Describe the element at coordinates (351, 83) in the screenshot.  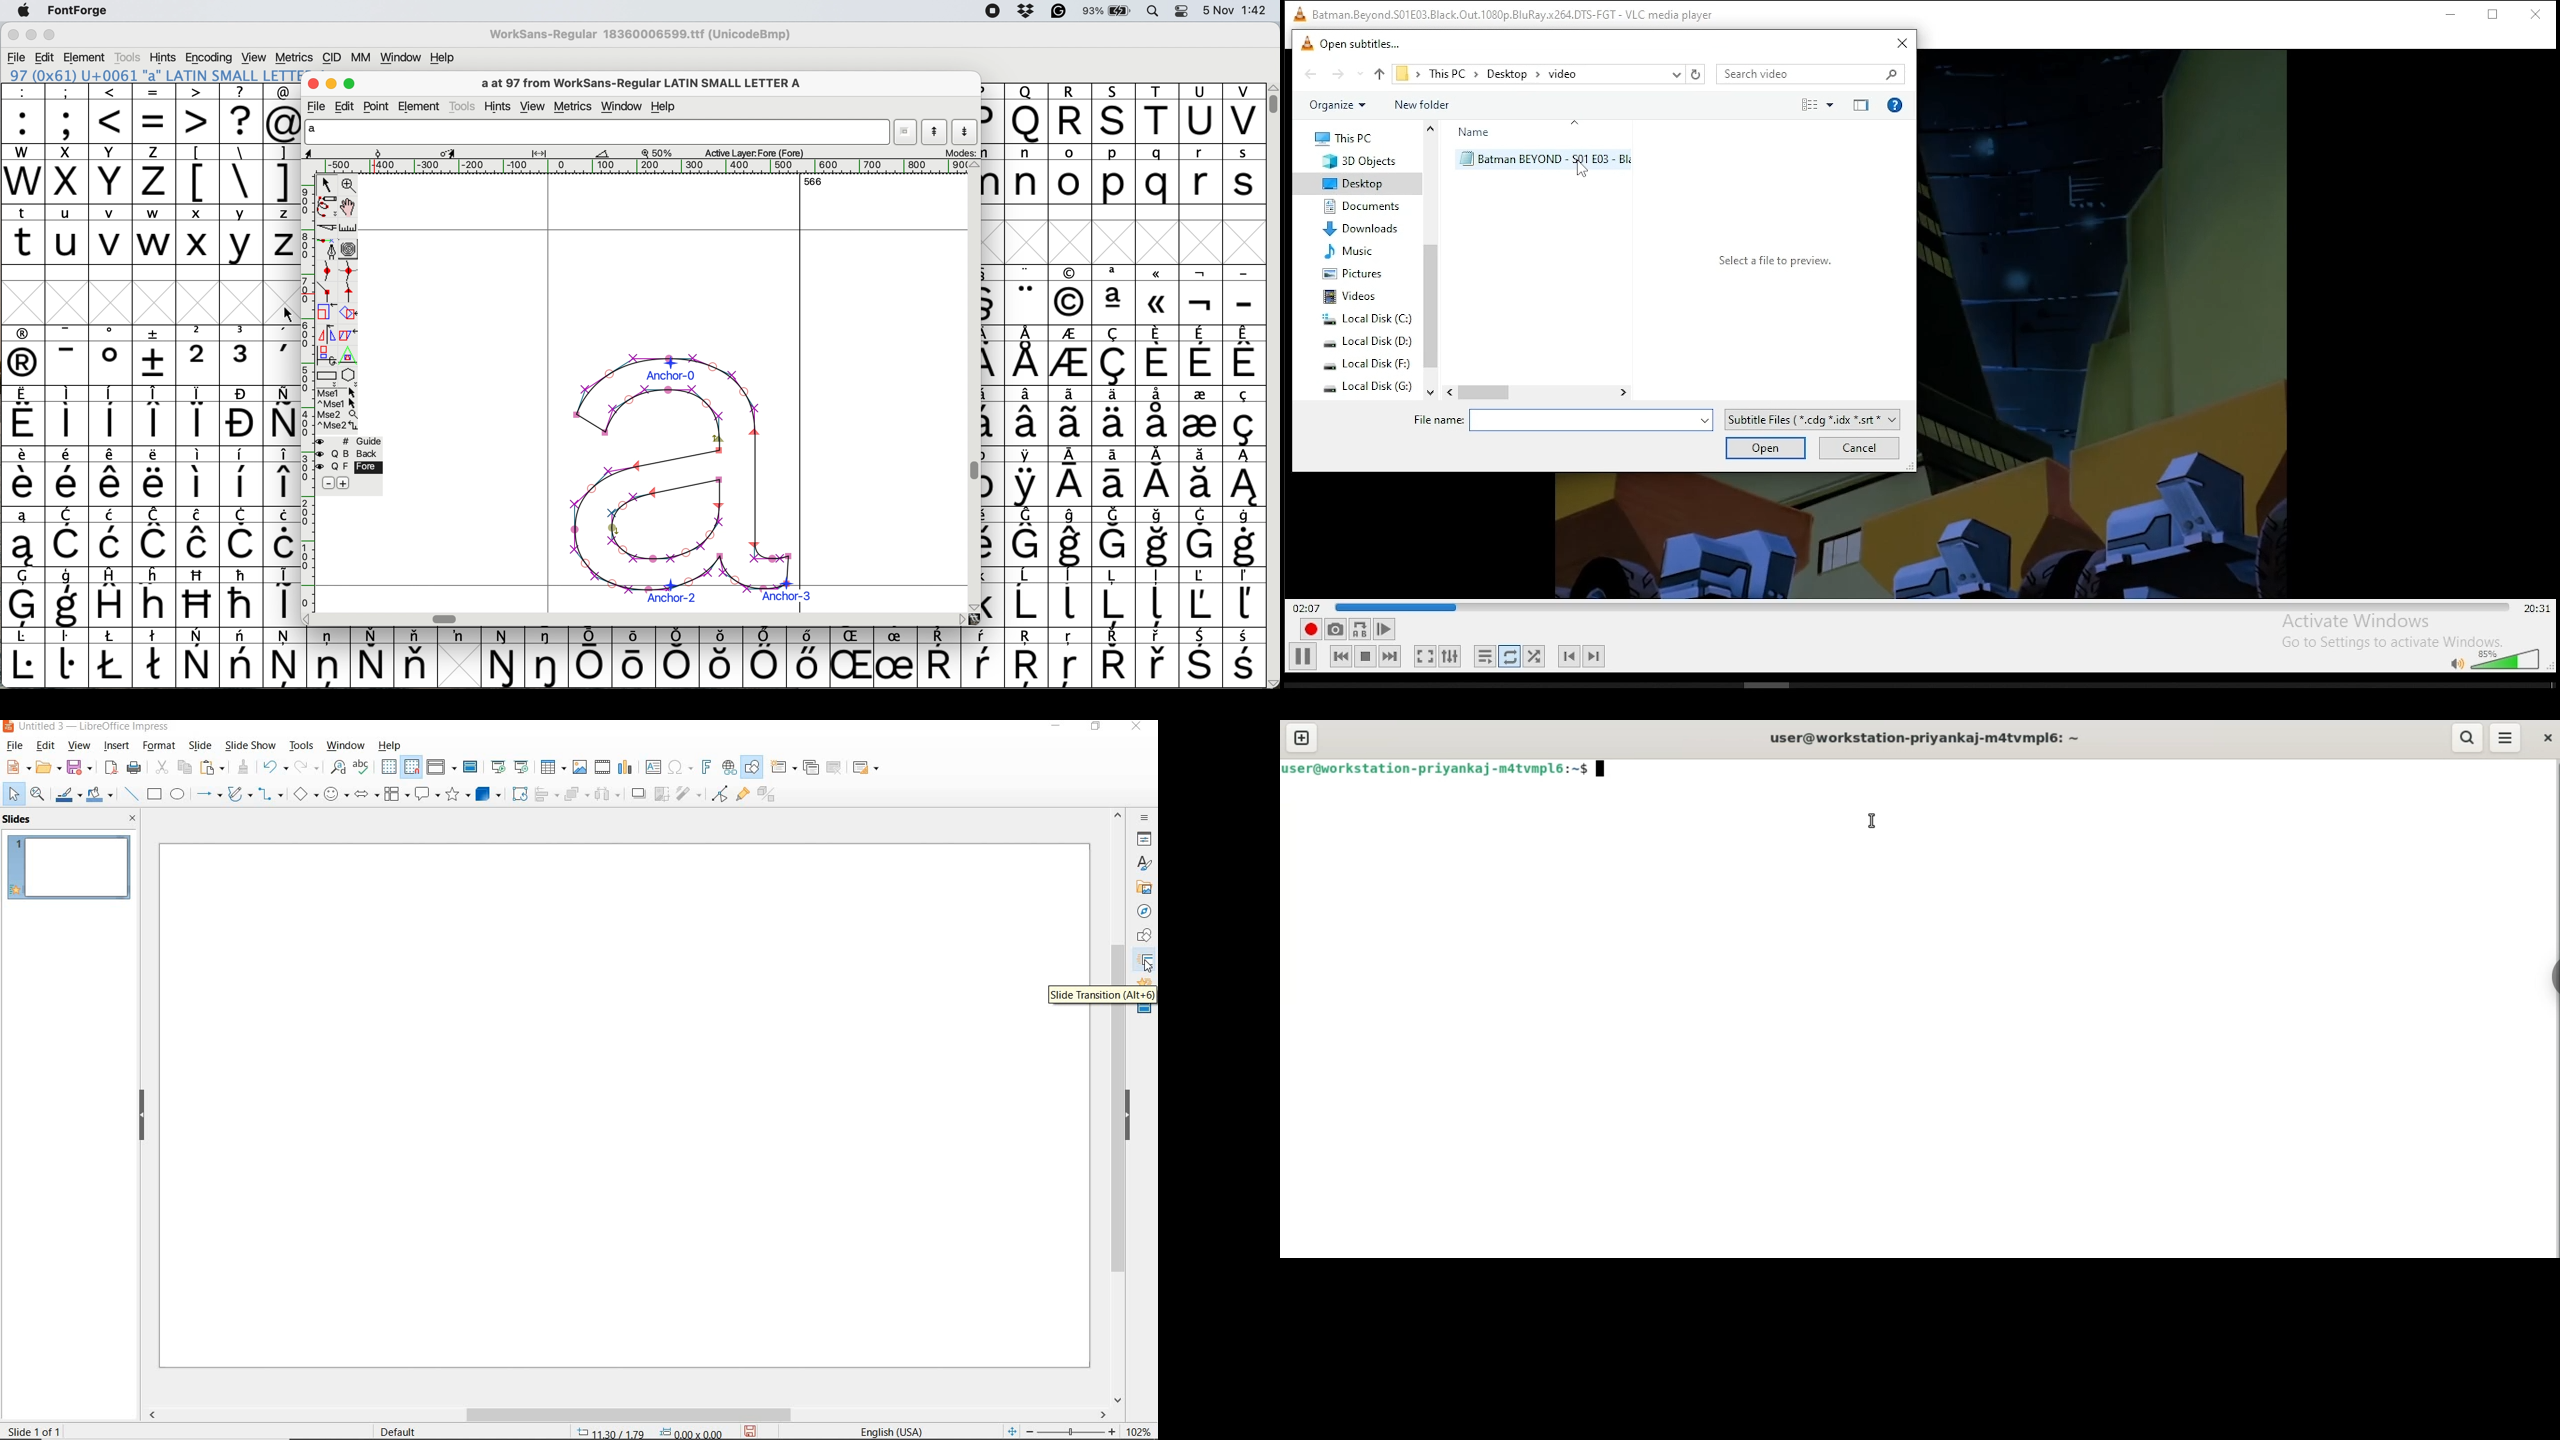
I see `maximise` at that location.